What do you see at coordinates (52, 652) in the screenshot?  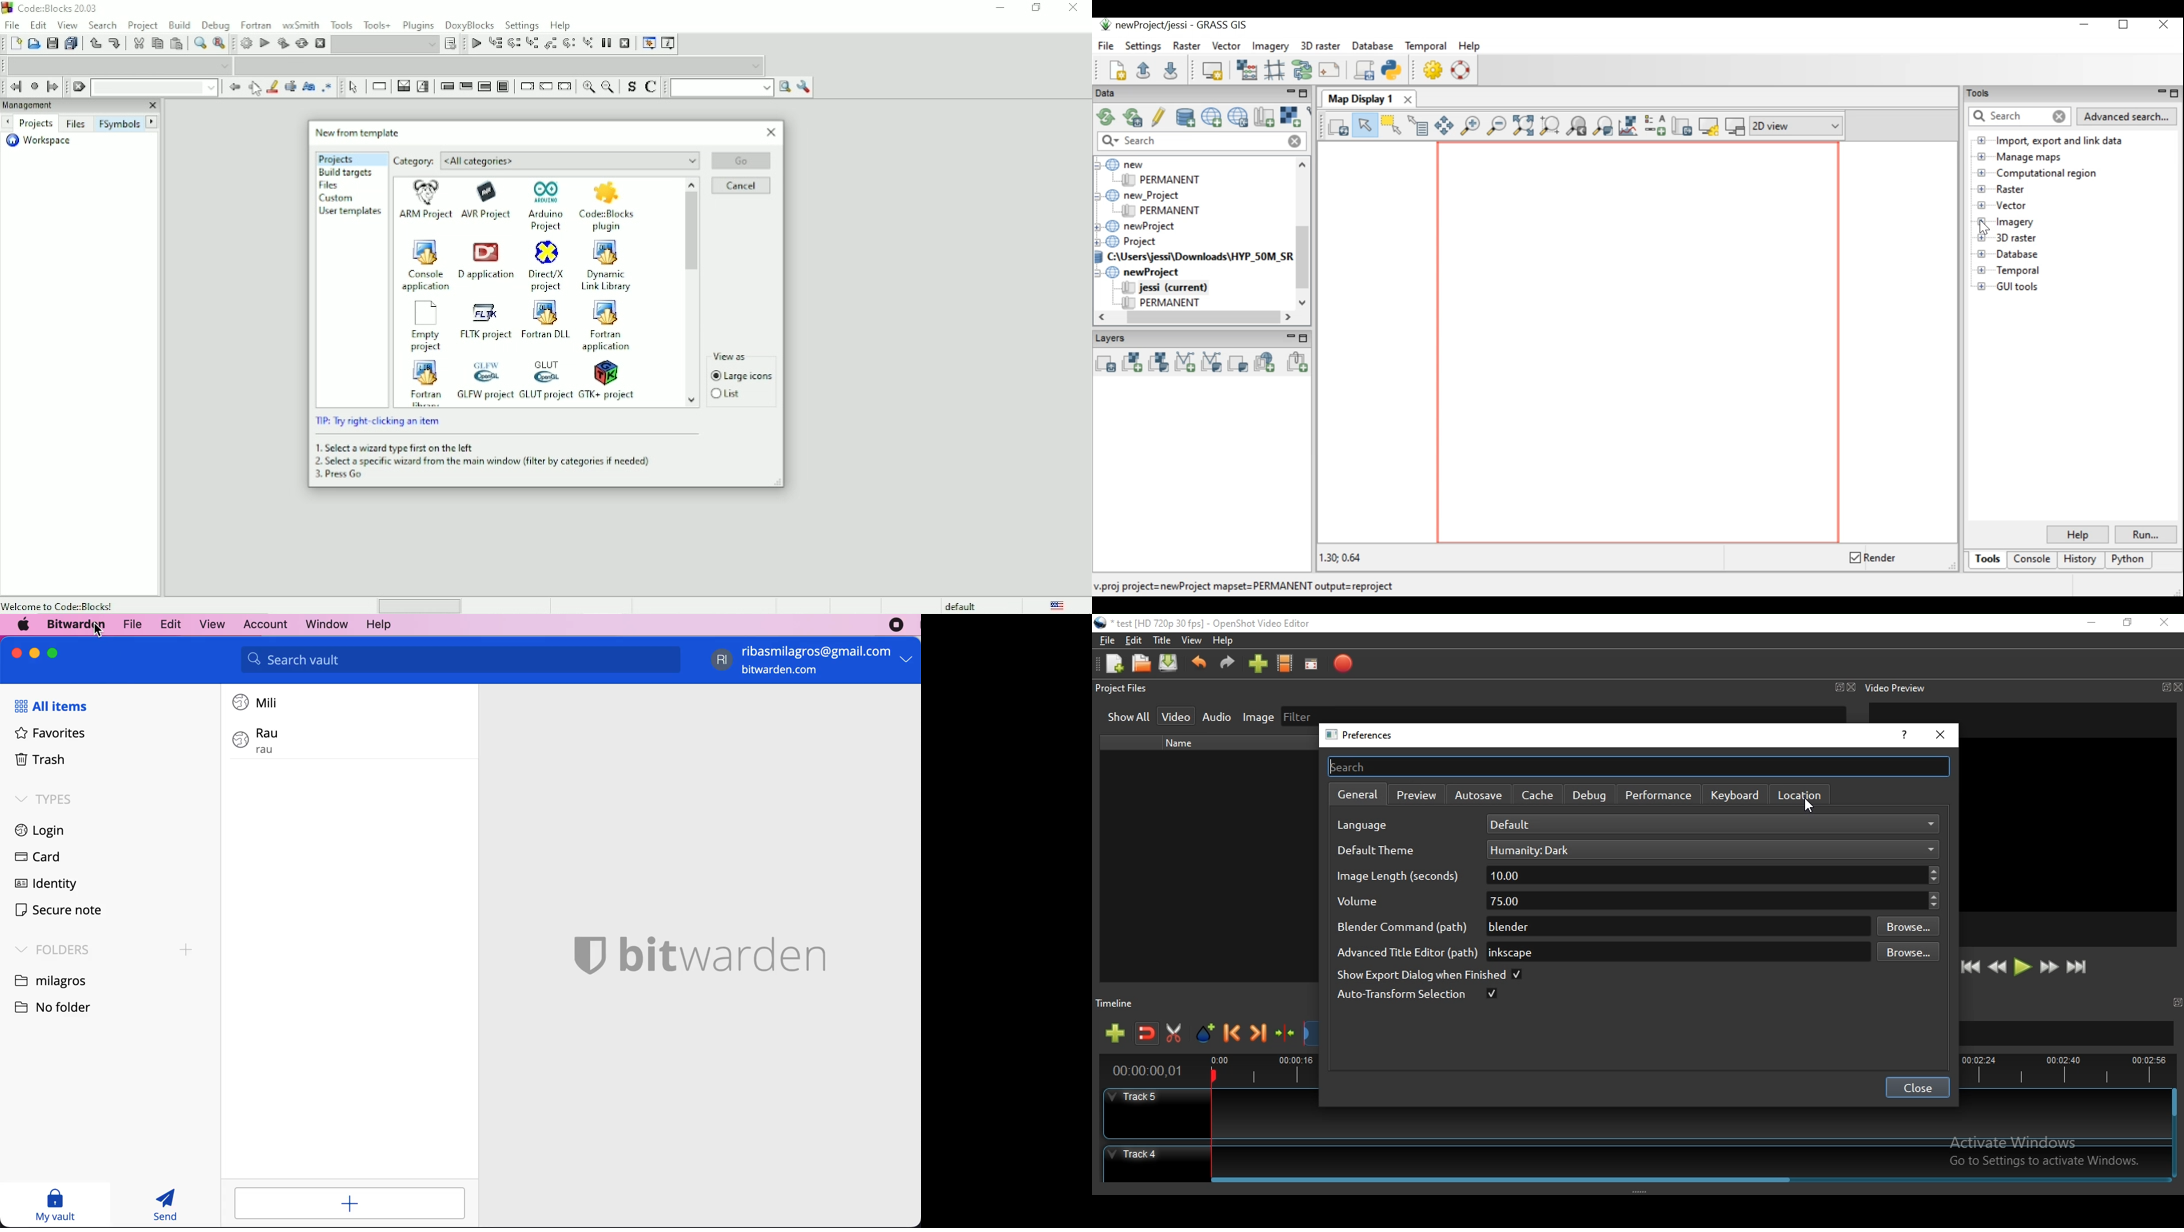 I see `maximize` at bounding box center [52, 652].